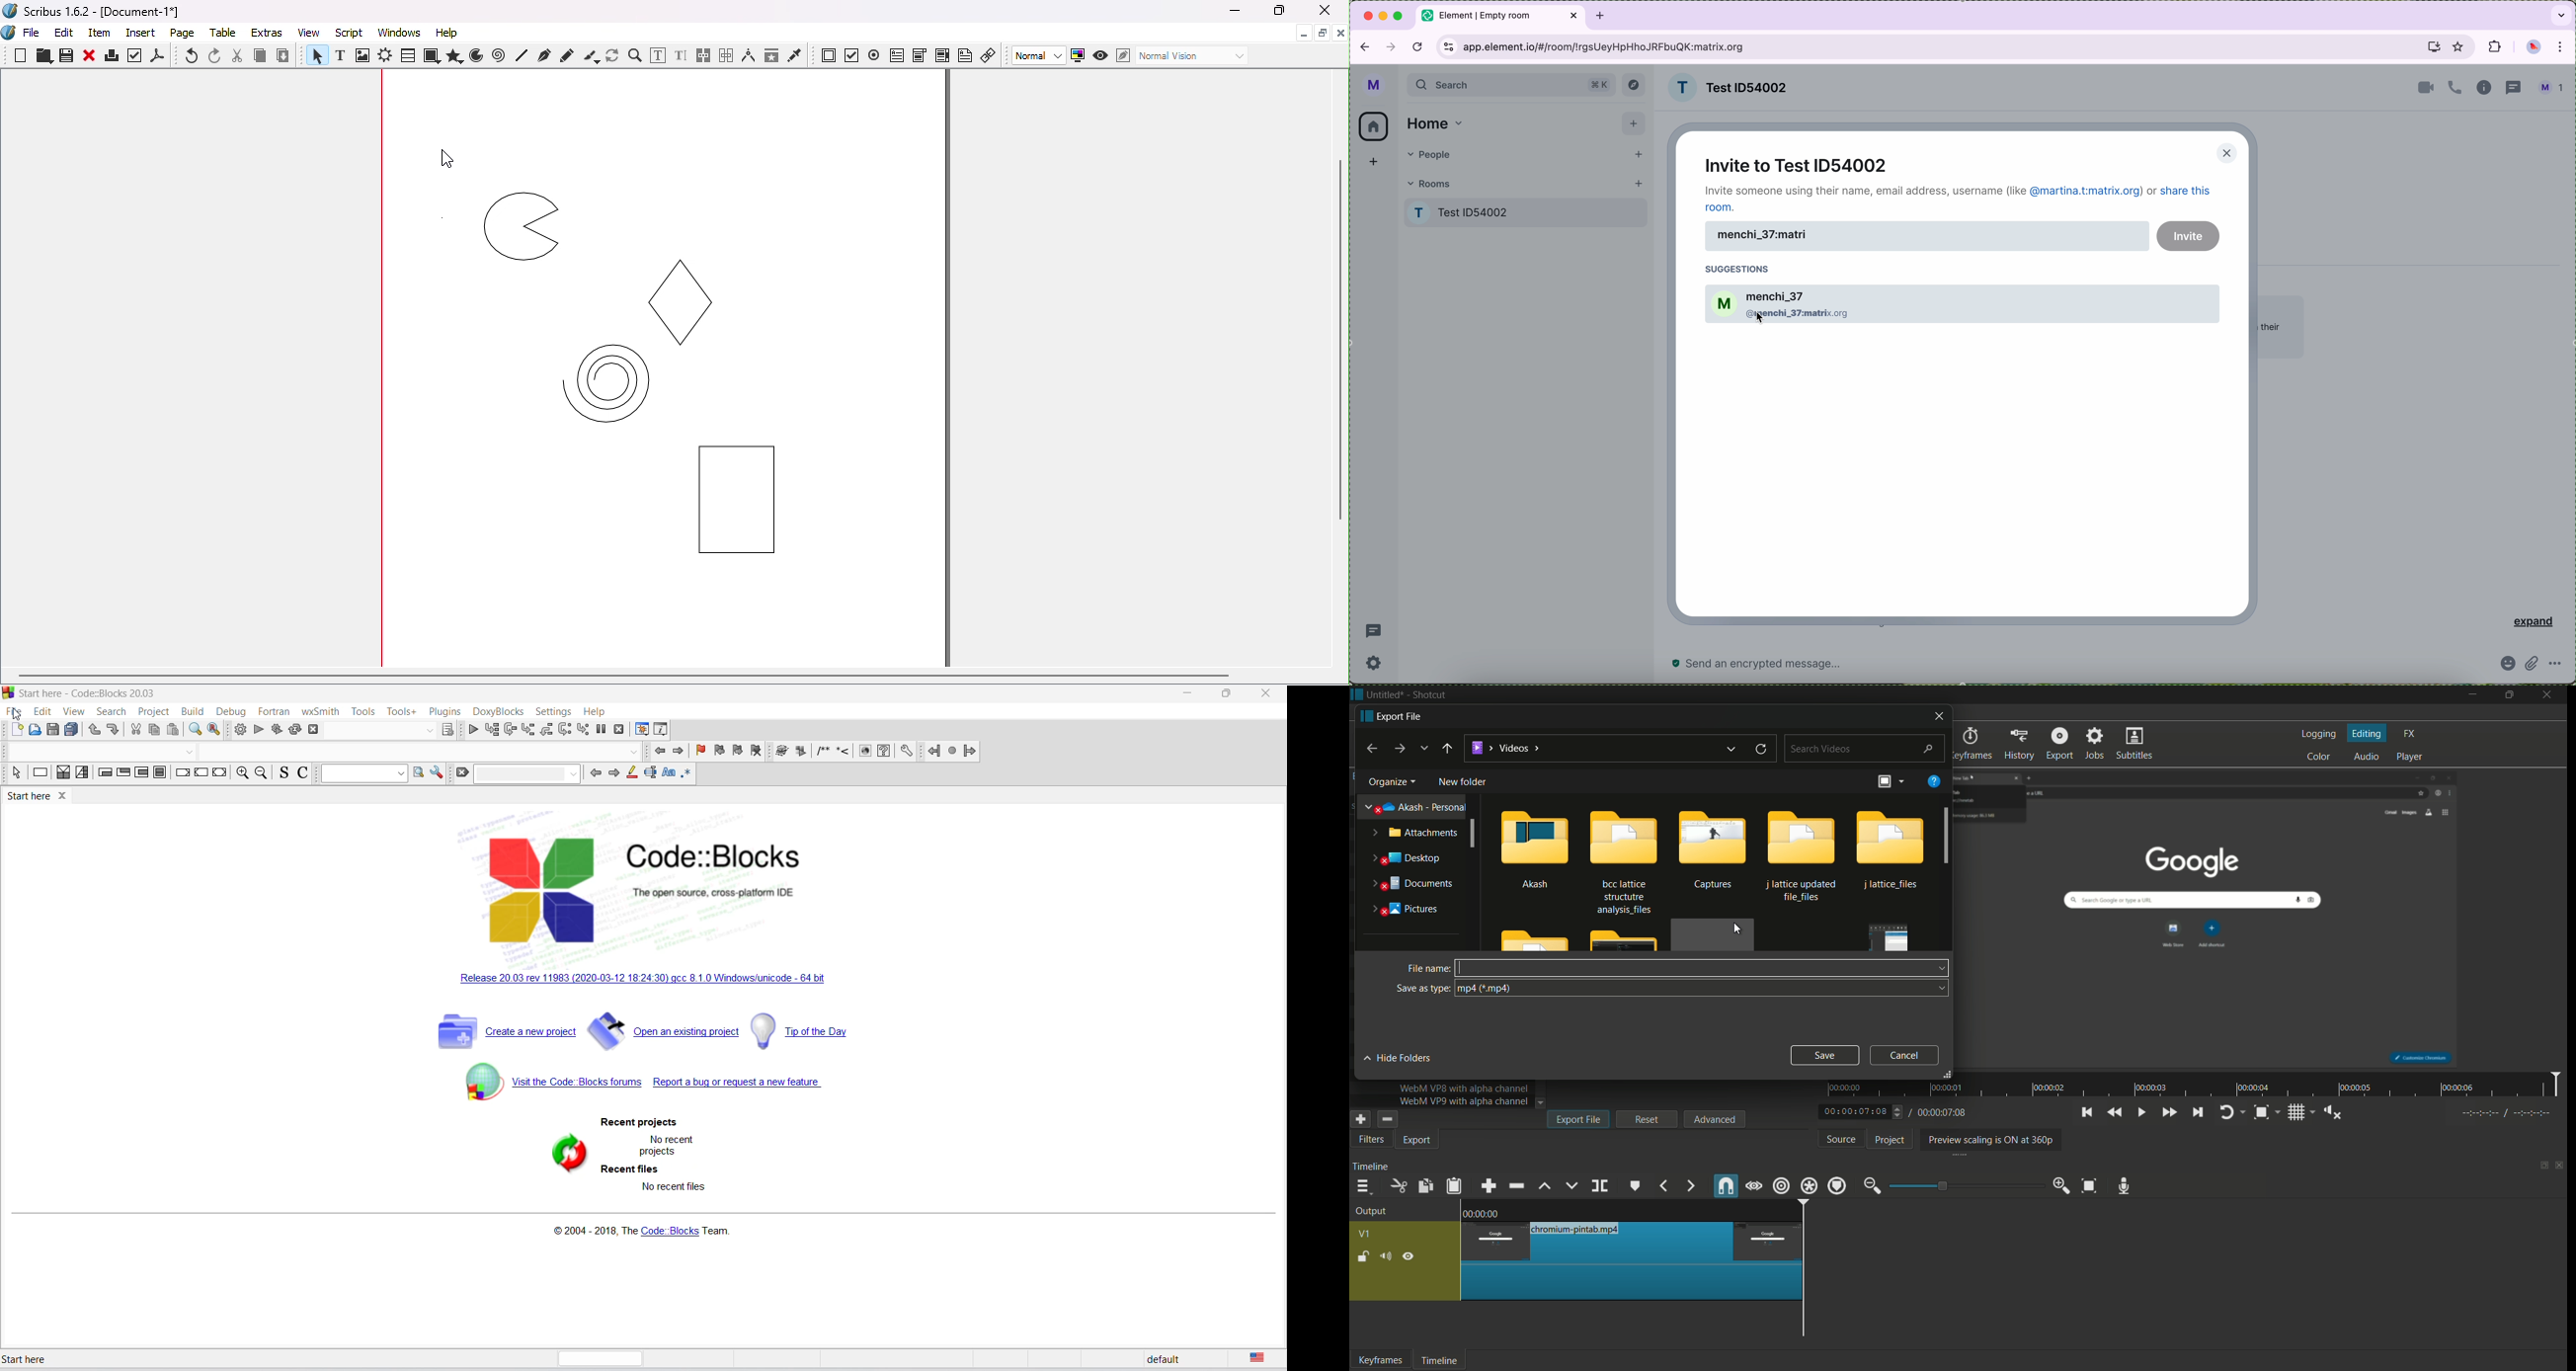 The width and height of the screenshot is (2576, 1372). Describe the element at coordinates (221, 775) in the screenshot. I see `return instruction` at that location.